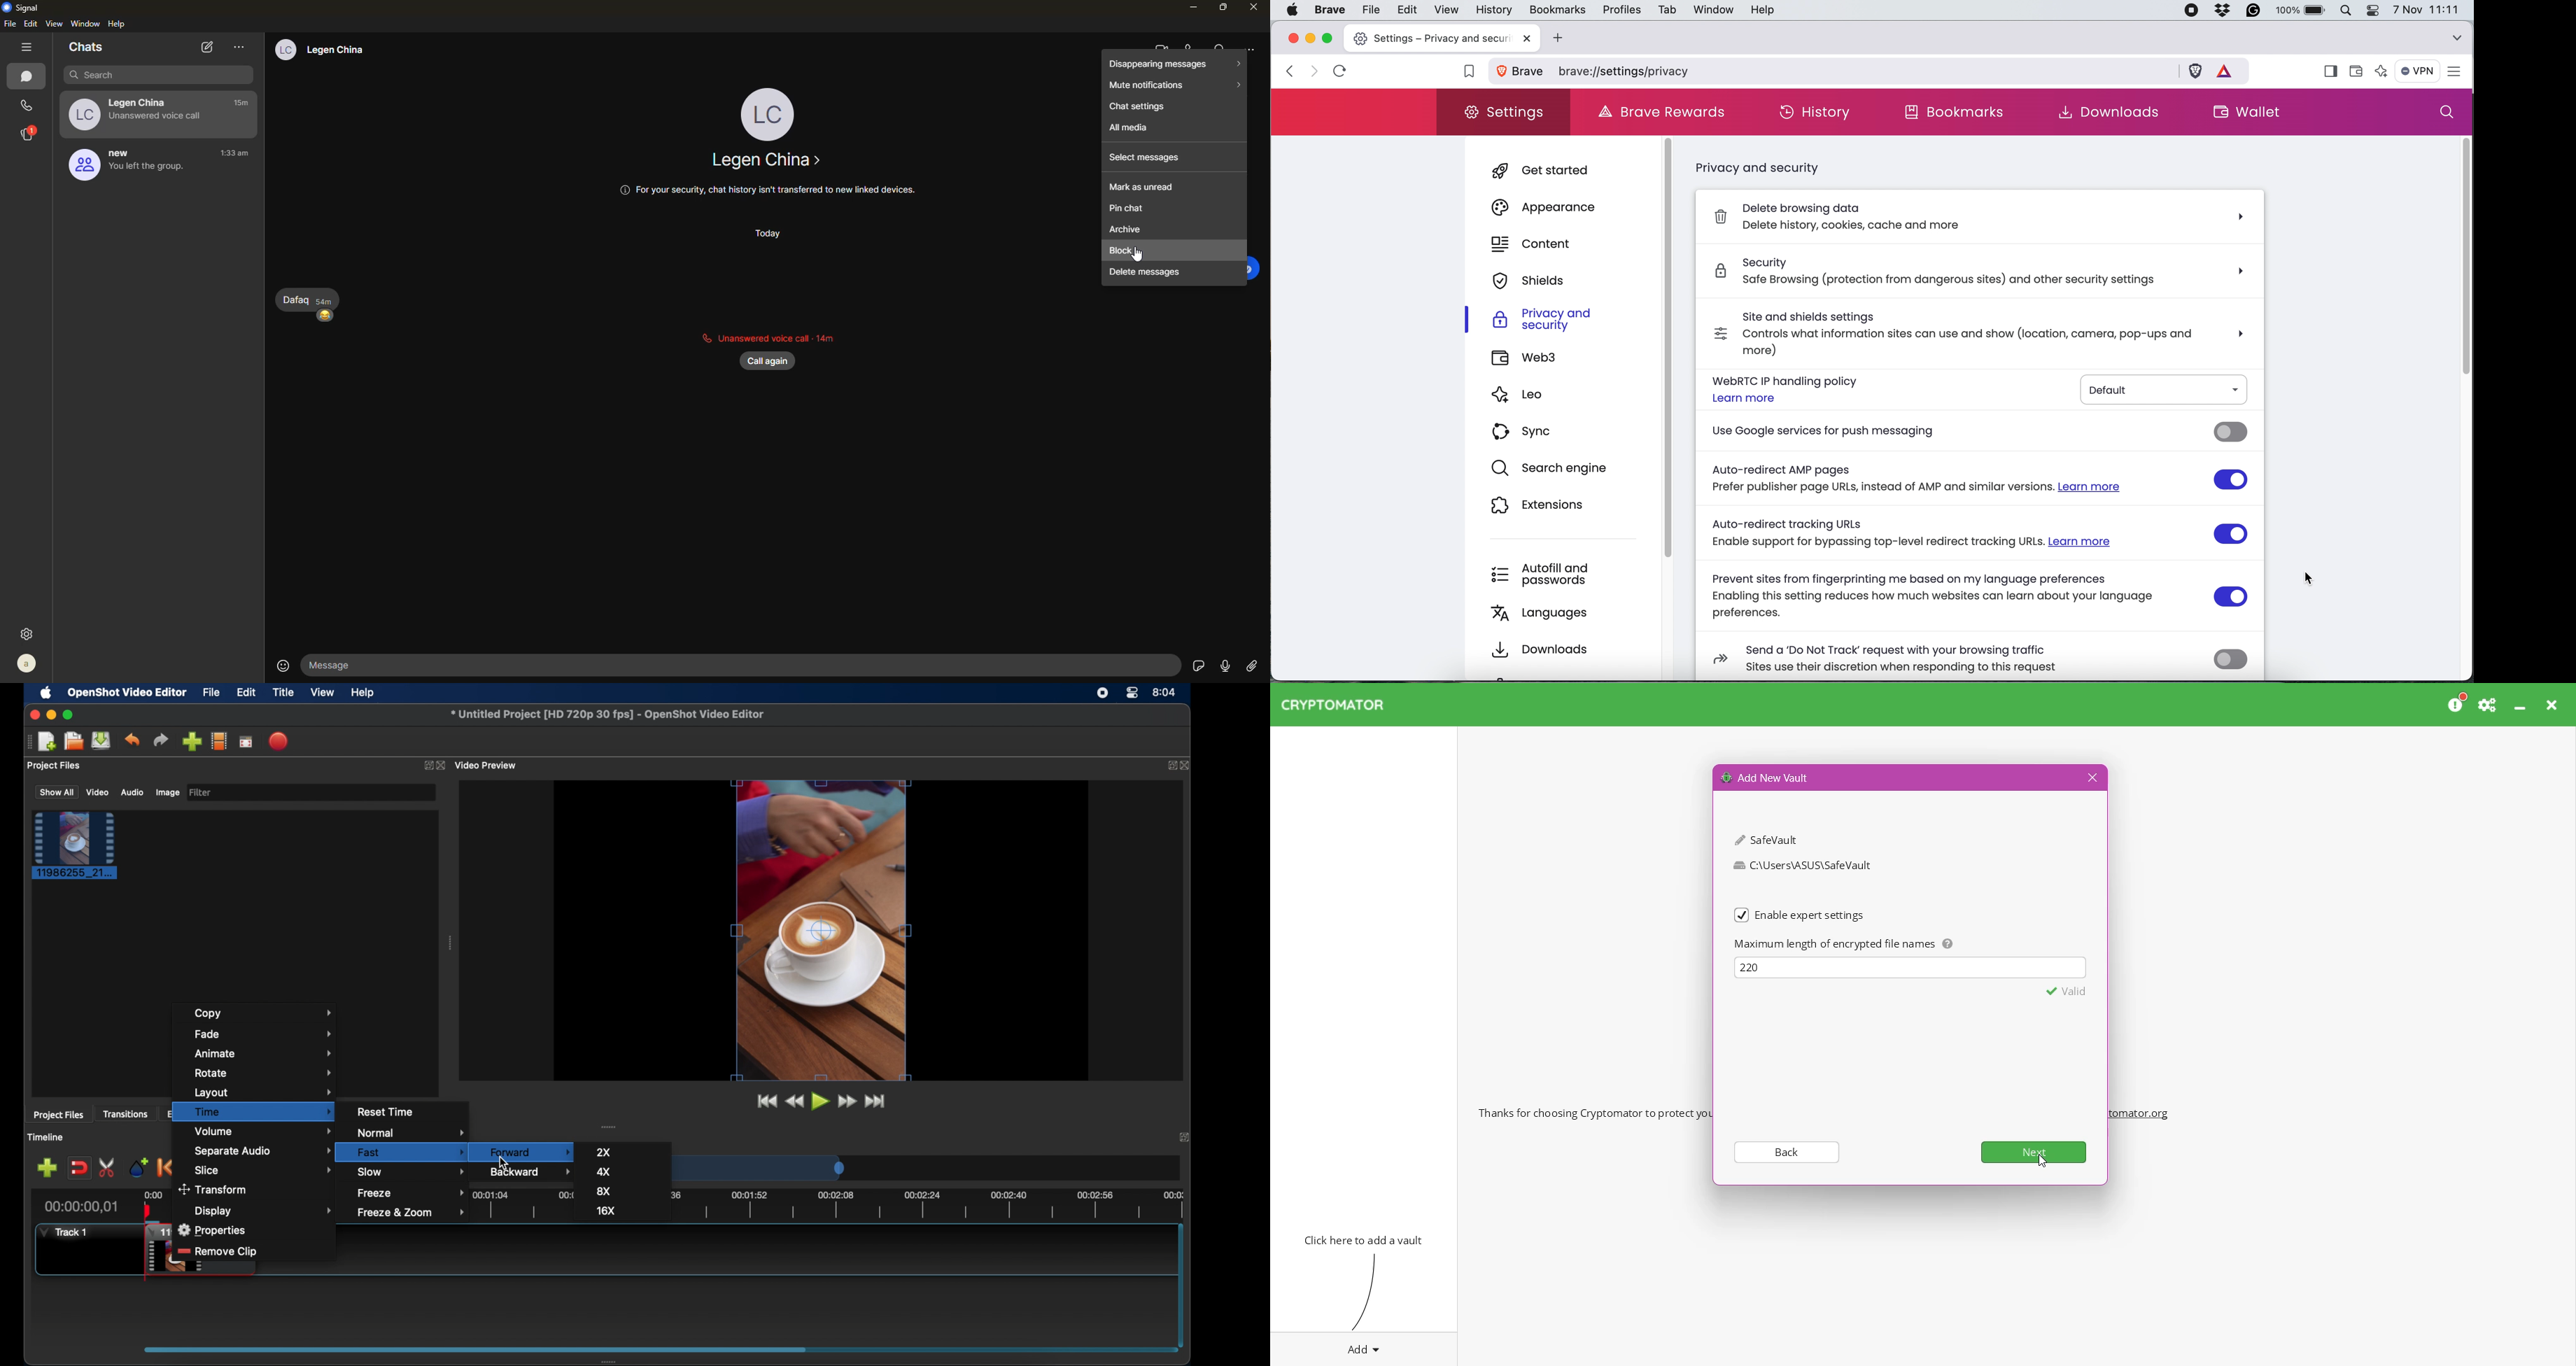  What do you see at coordinates (500, 1164) in the screenshot?
I see `cursor` at bounding box center [500, 1164].